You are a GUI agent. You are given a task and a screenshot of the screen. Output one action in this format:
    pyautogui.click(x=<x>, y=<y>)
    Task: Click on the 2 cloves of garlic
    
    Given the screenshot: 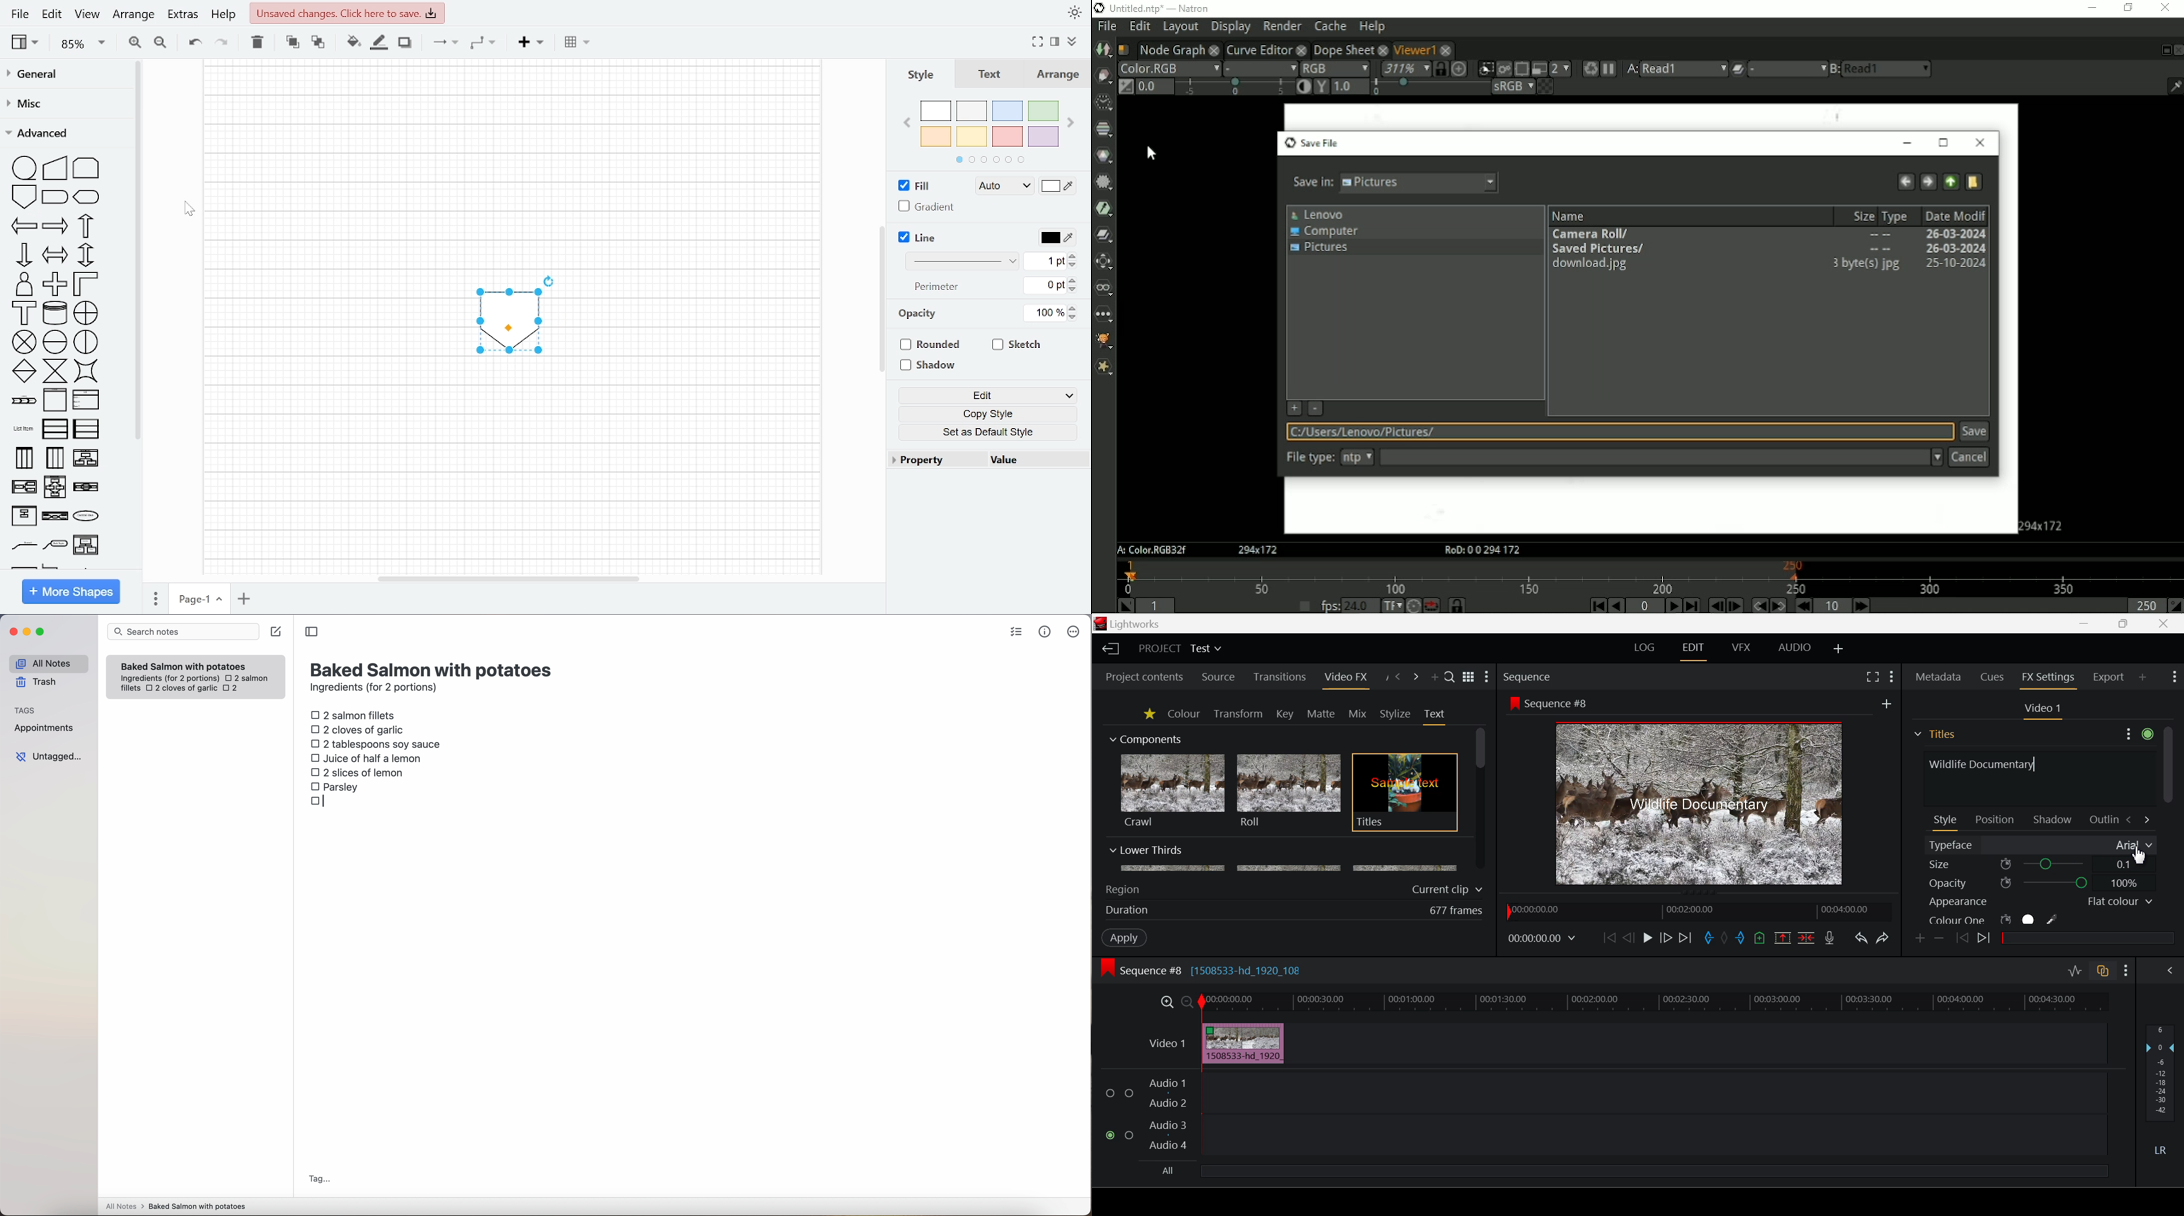 What is the action you would take?
    pyautogui.click(x=359, y=728)
    